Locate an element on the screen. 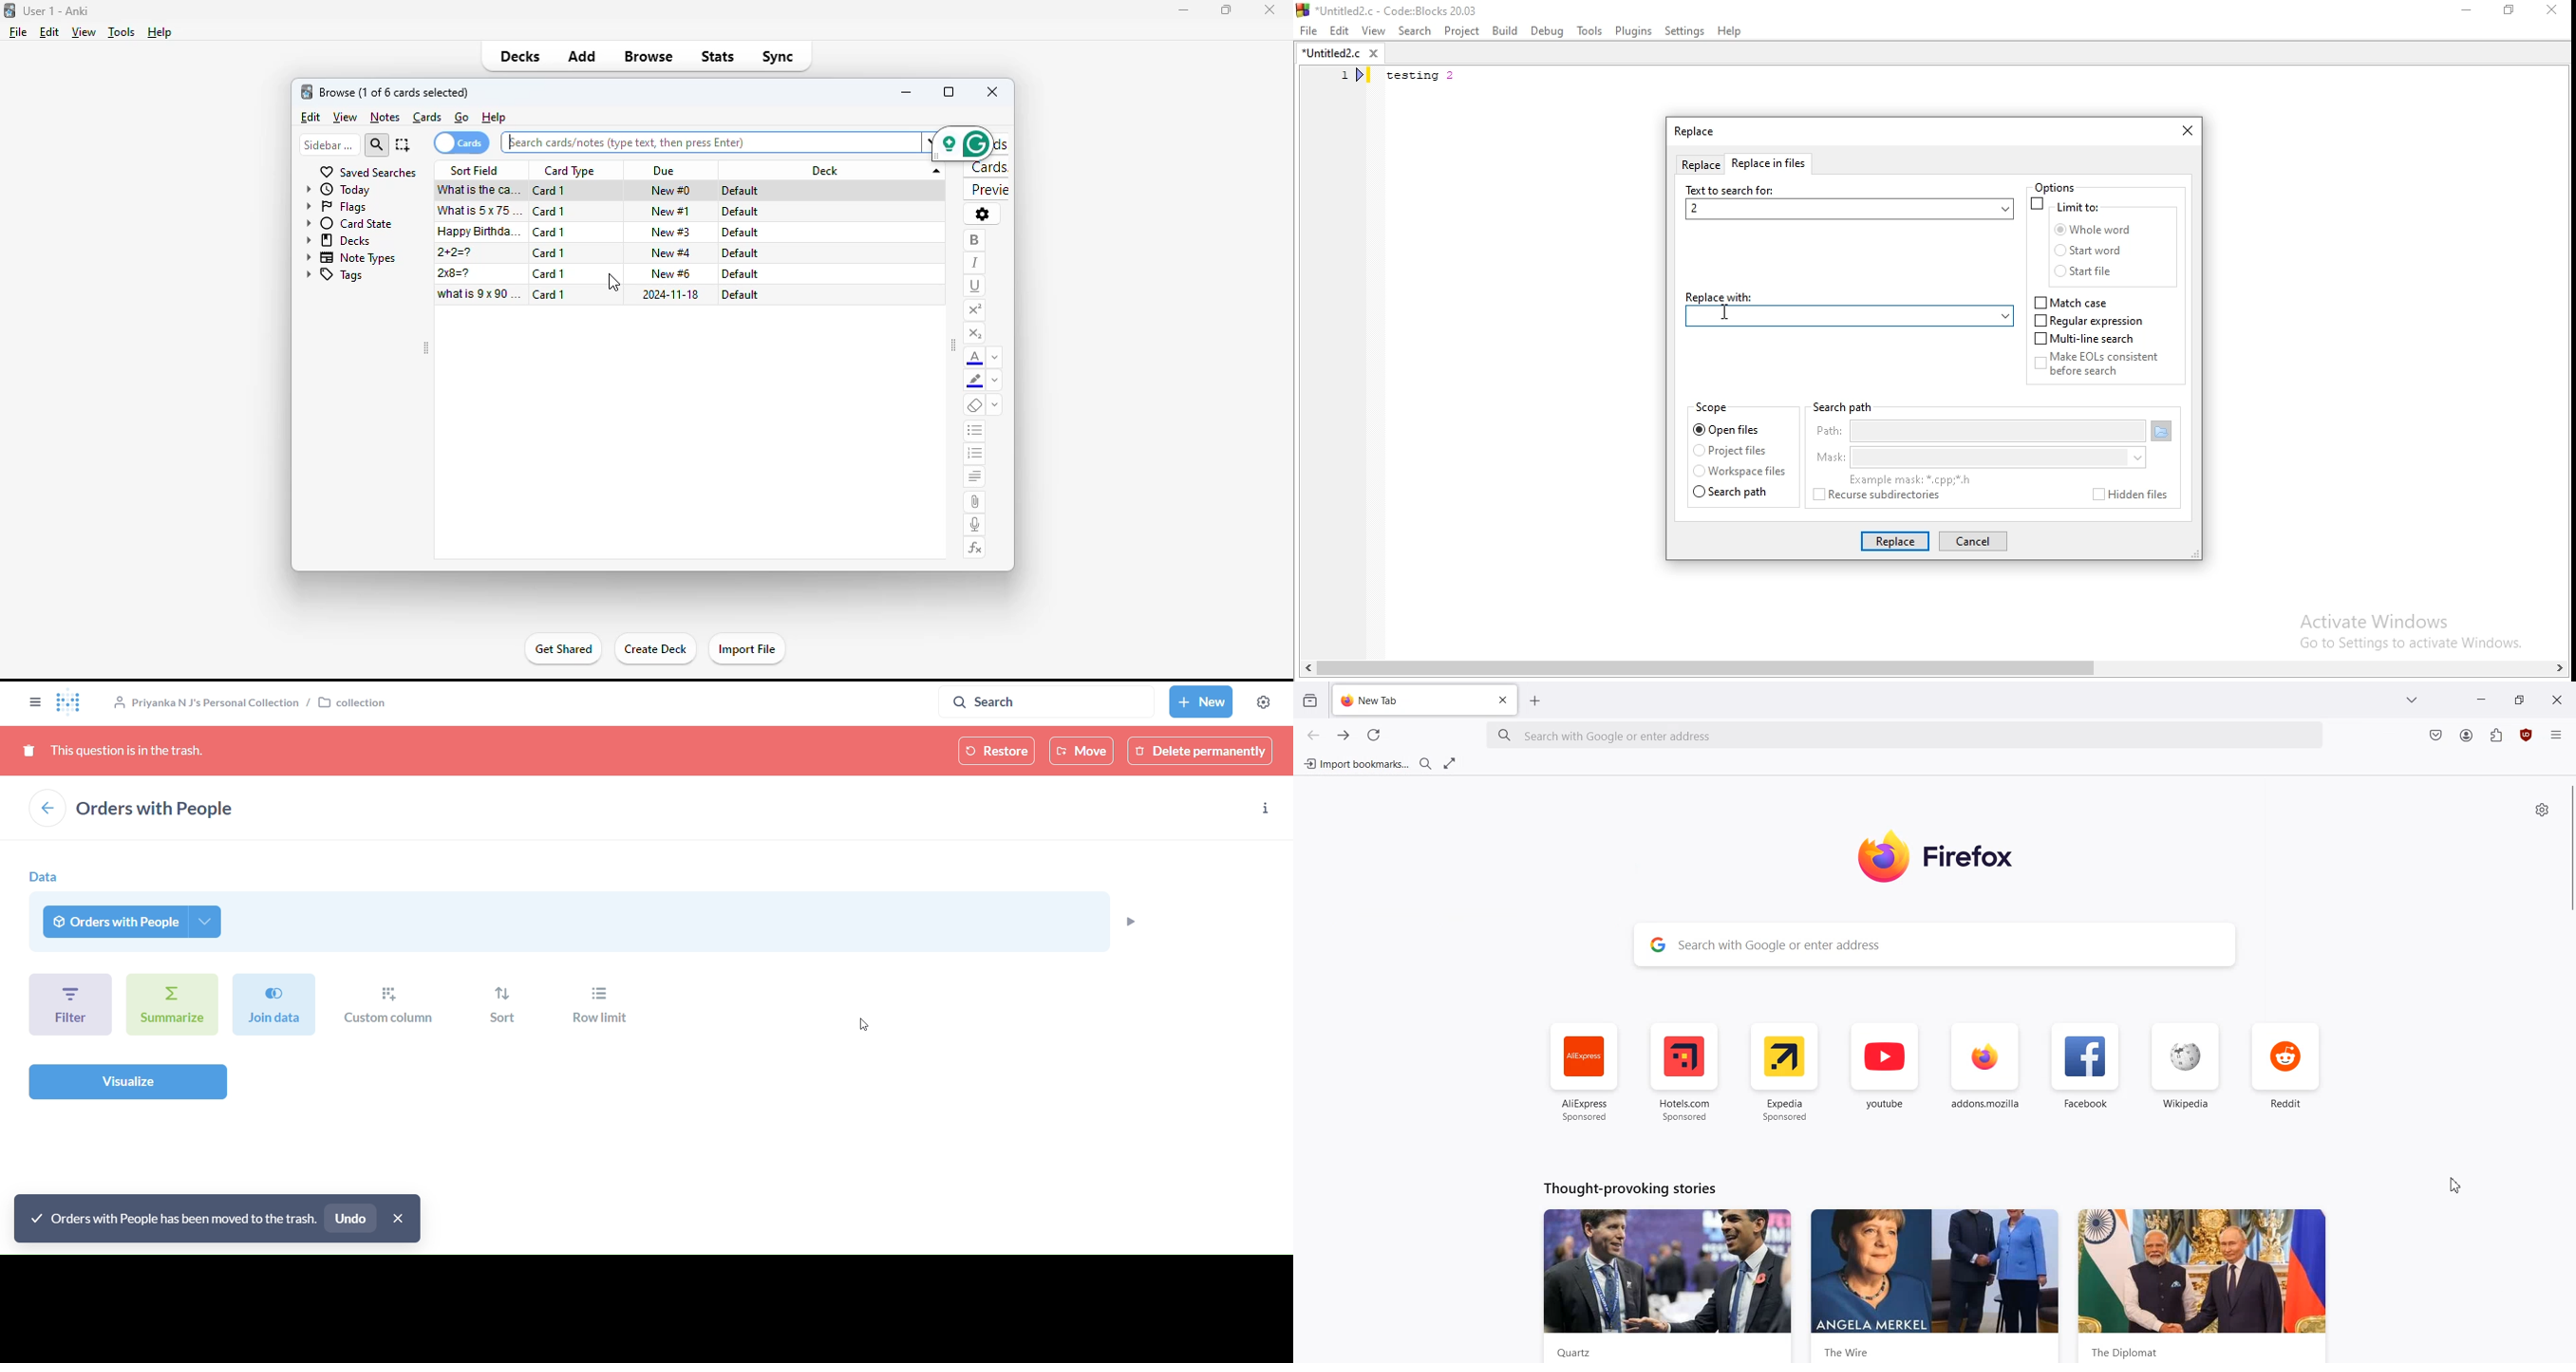 The height and width of the screenshot is (1372, 2576). bold is located at coordinates (974, 240).